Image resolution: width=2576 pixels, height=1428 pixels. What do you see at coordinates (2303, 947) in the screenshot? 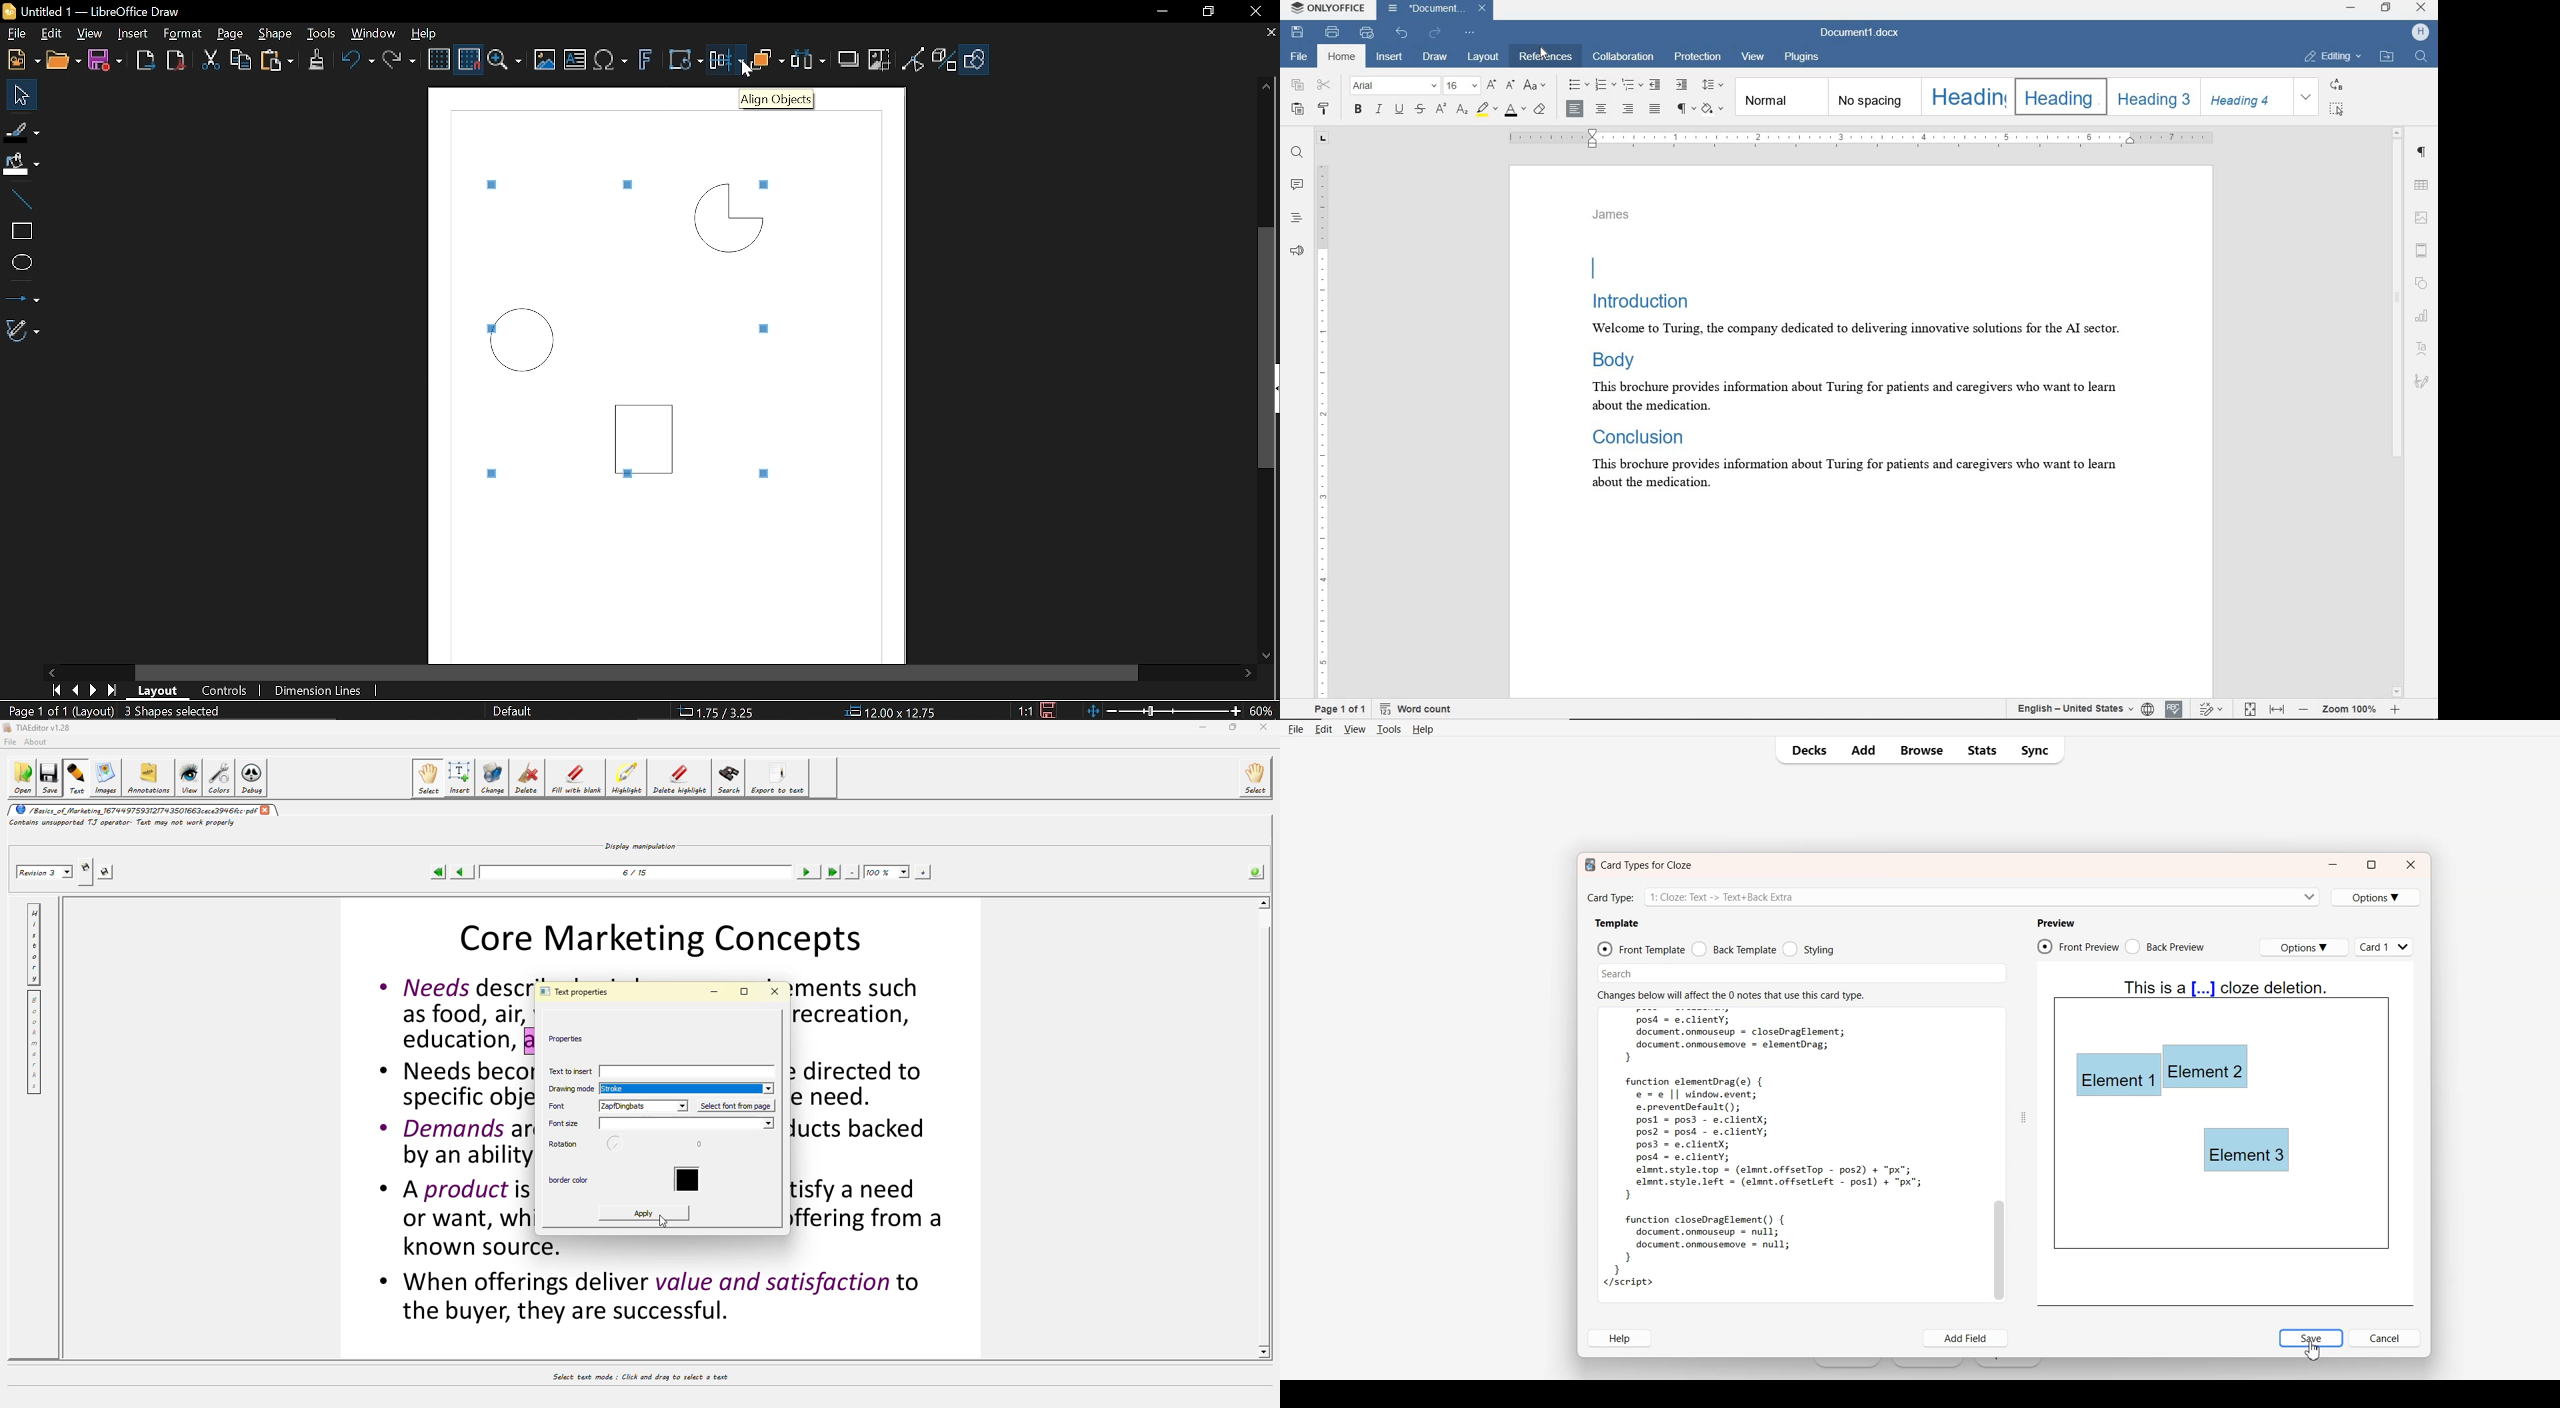
I see `Options` at bounding box center [2303, 947].